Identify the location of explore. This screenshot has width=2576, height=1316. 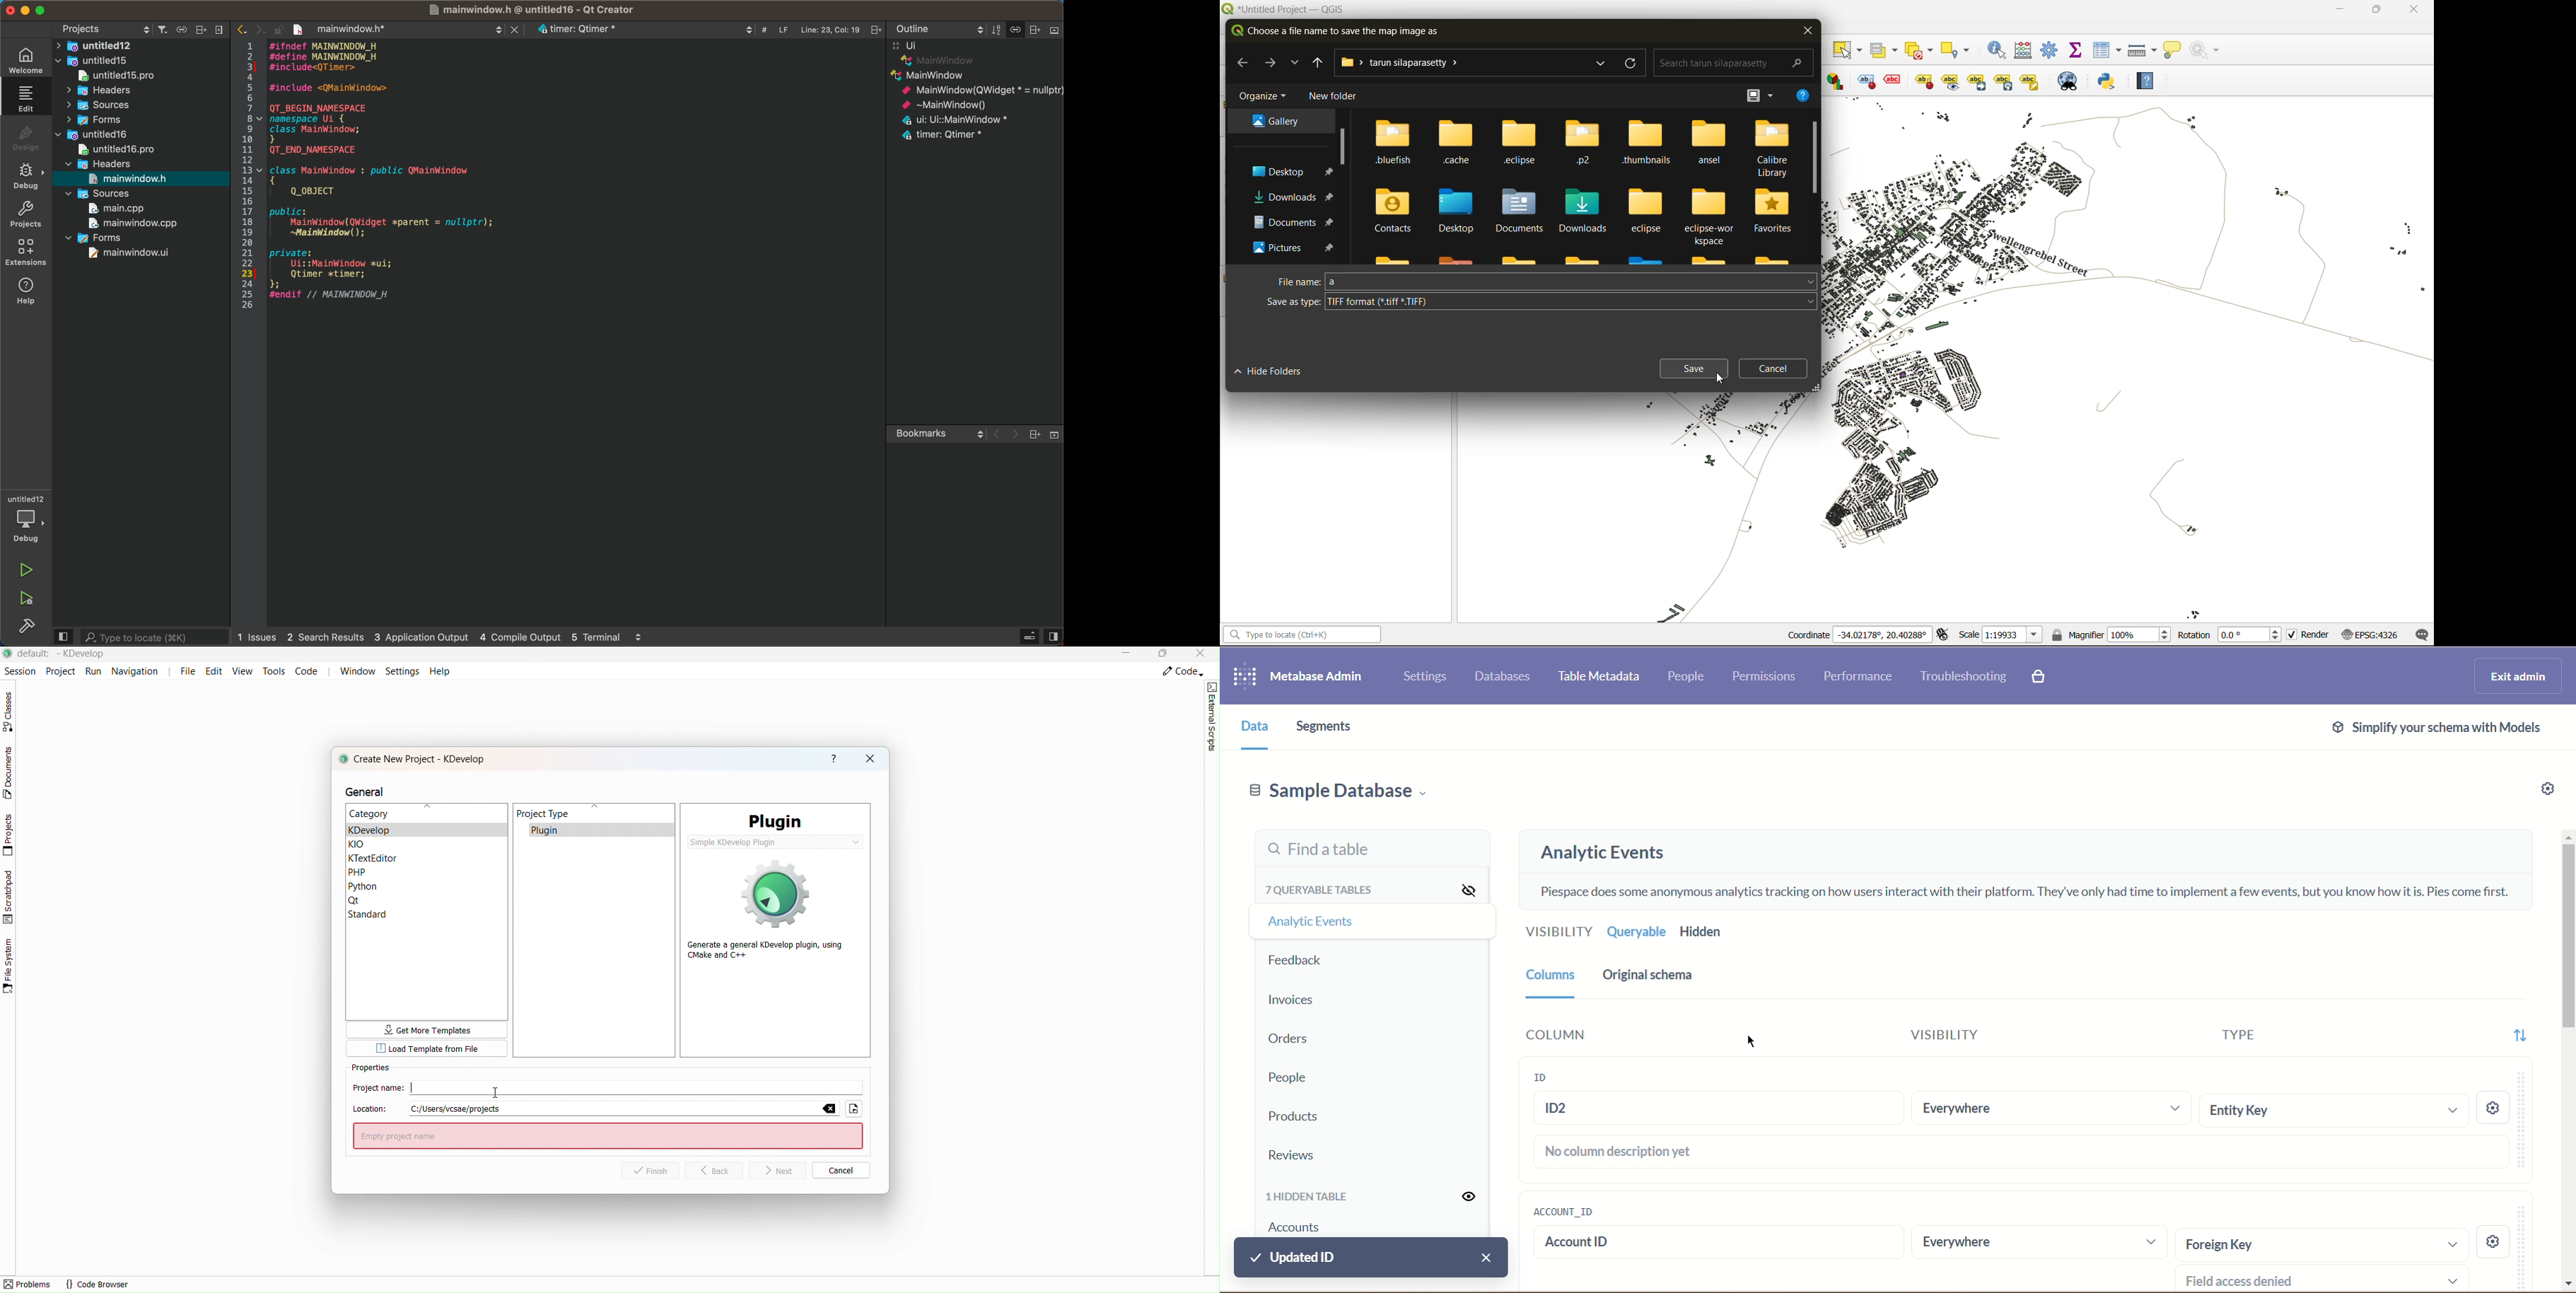
(1599, 64).